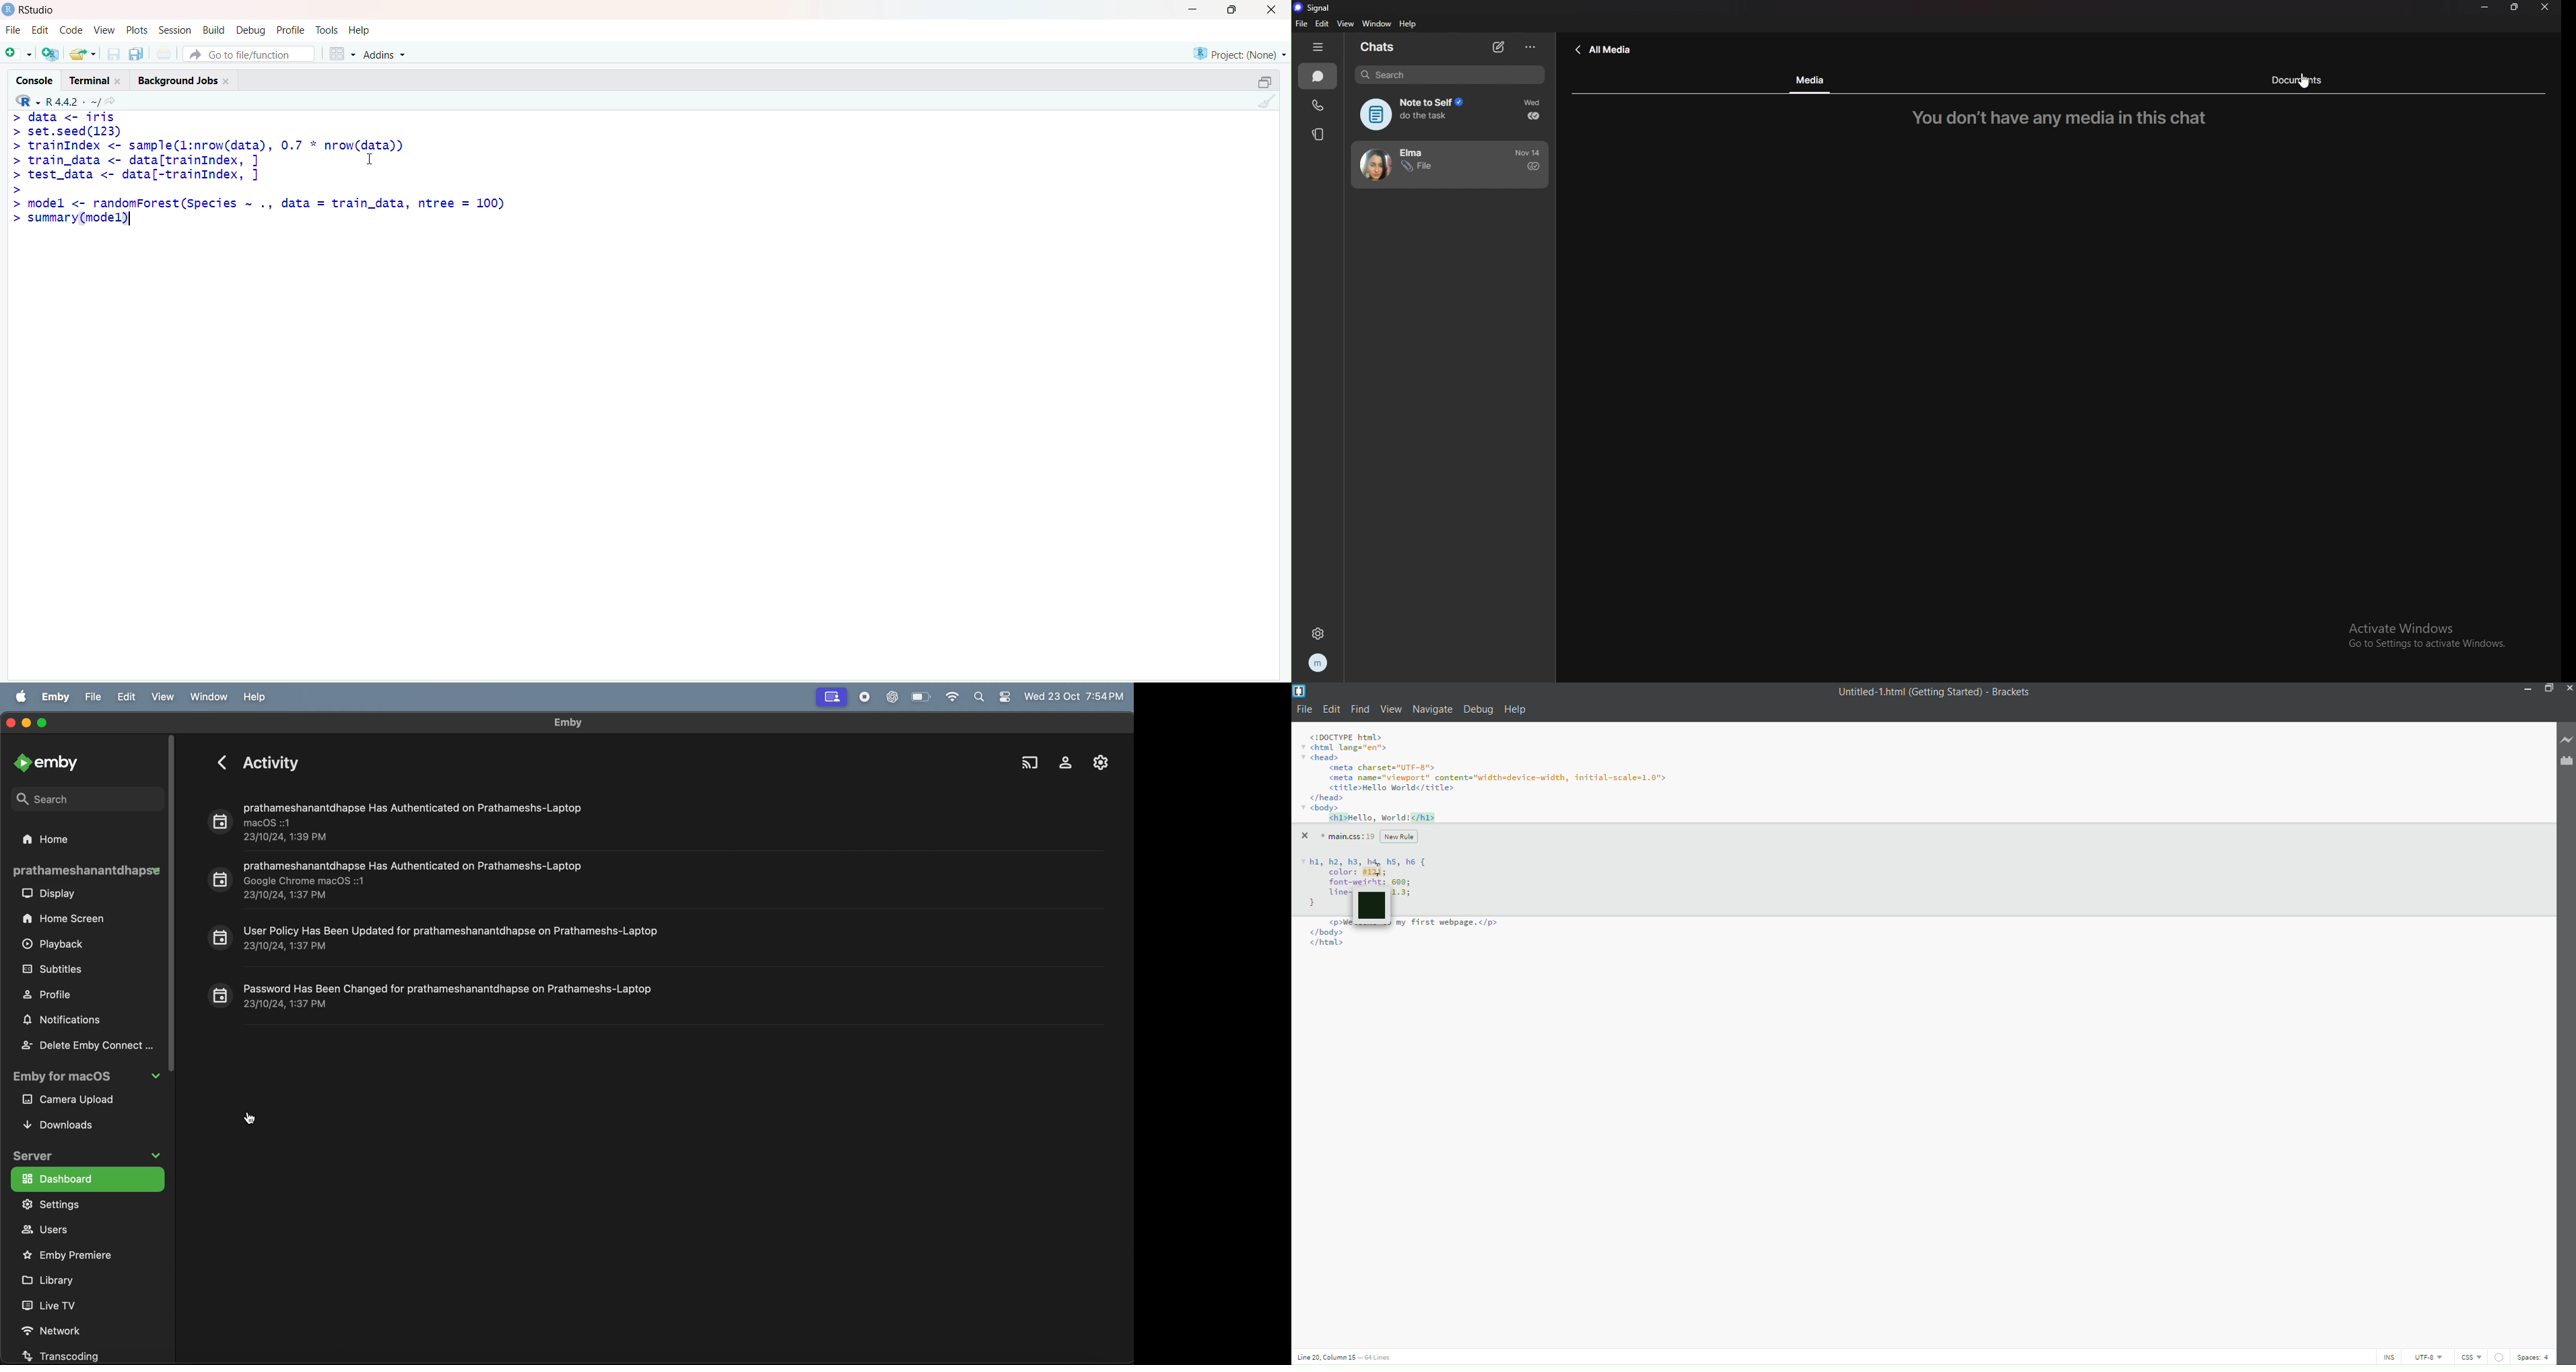 The width and height of the screenshot is (2576, 1372). Describe the element at coordinates (112, 55) in the screenshot. I see `Save current document (Ctrl + S)` at that location.